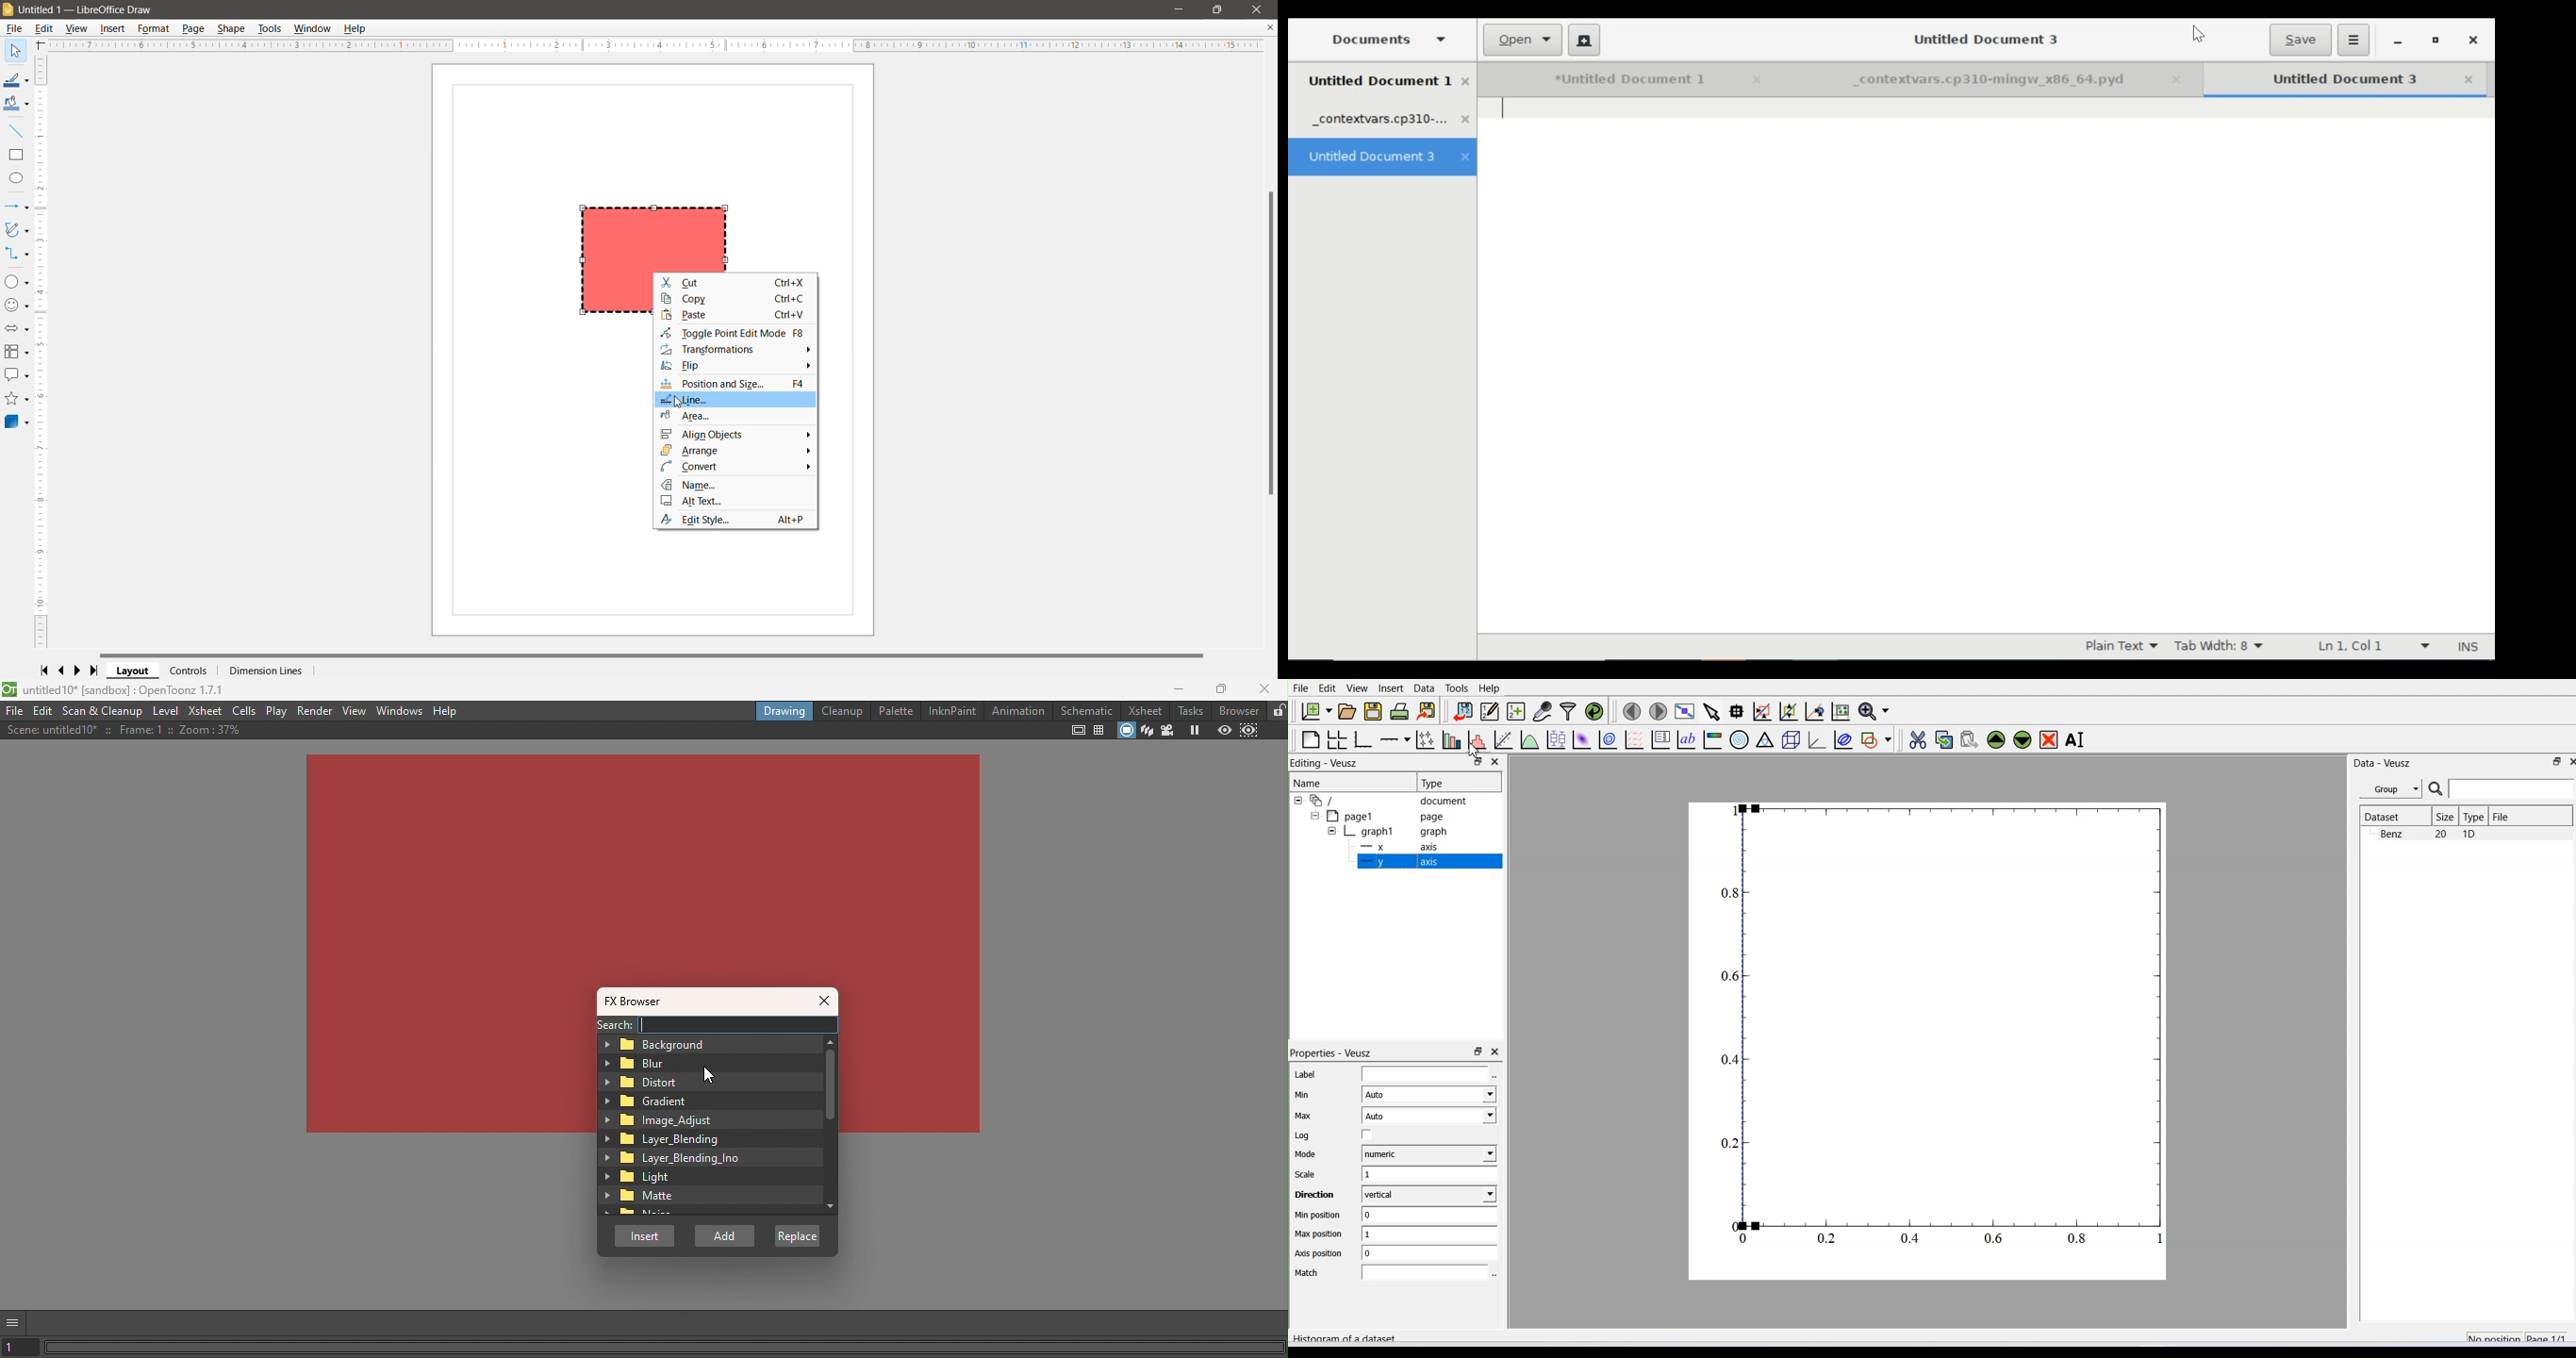 Image resolution: width=2576 pixels, height=1372 pixels. I want to click on More Options, so click(808, 359).